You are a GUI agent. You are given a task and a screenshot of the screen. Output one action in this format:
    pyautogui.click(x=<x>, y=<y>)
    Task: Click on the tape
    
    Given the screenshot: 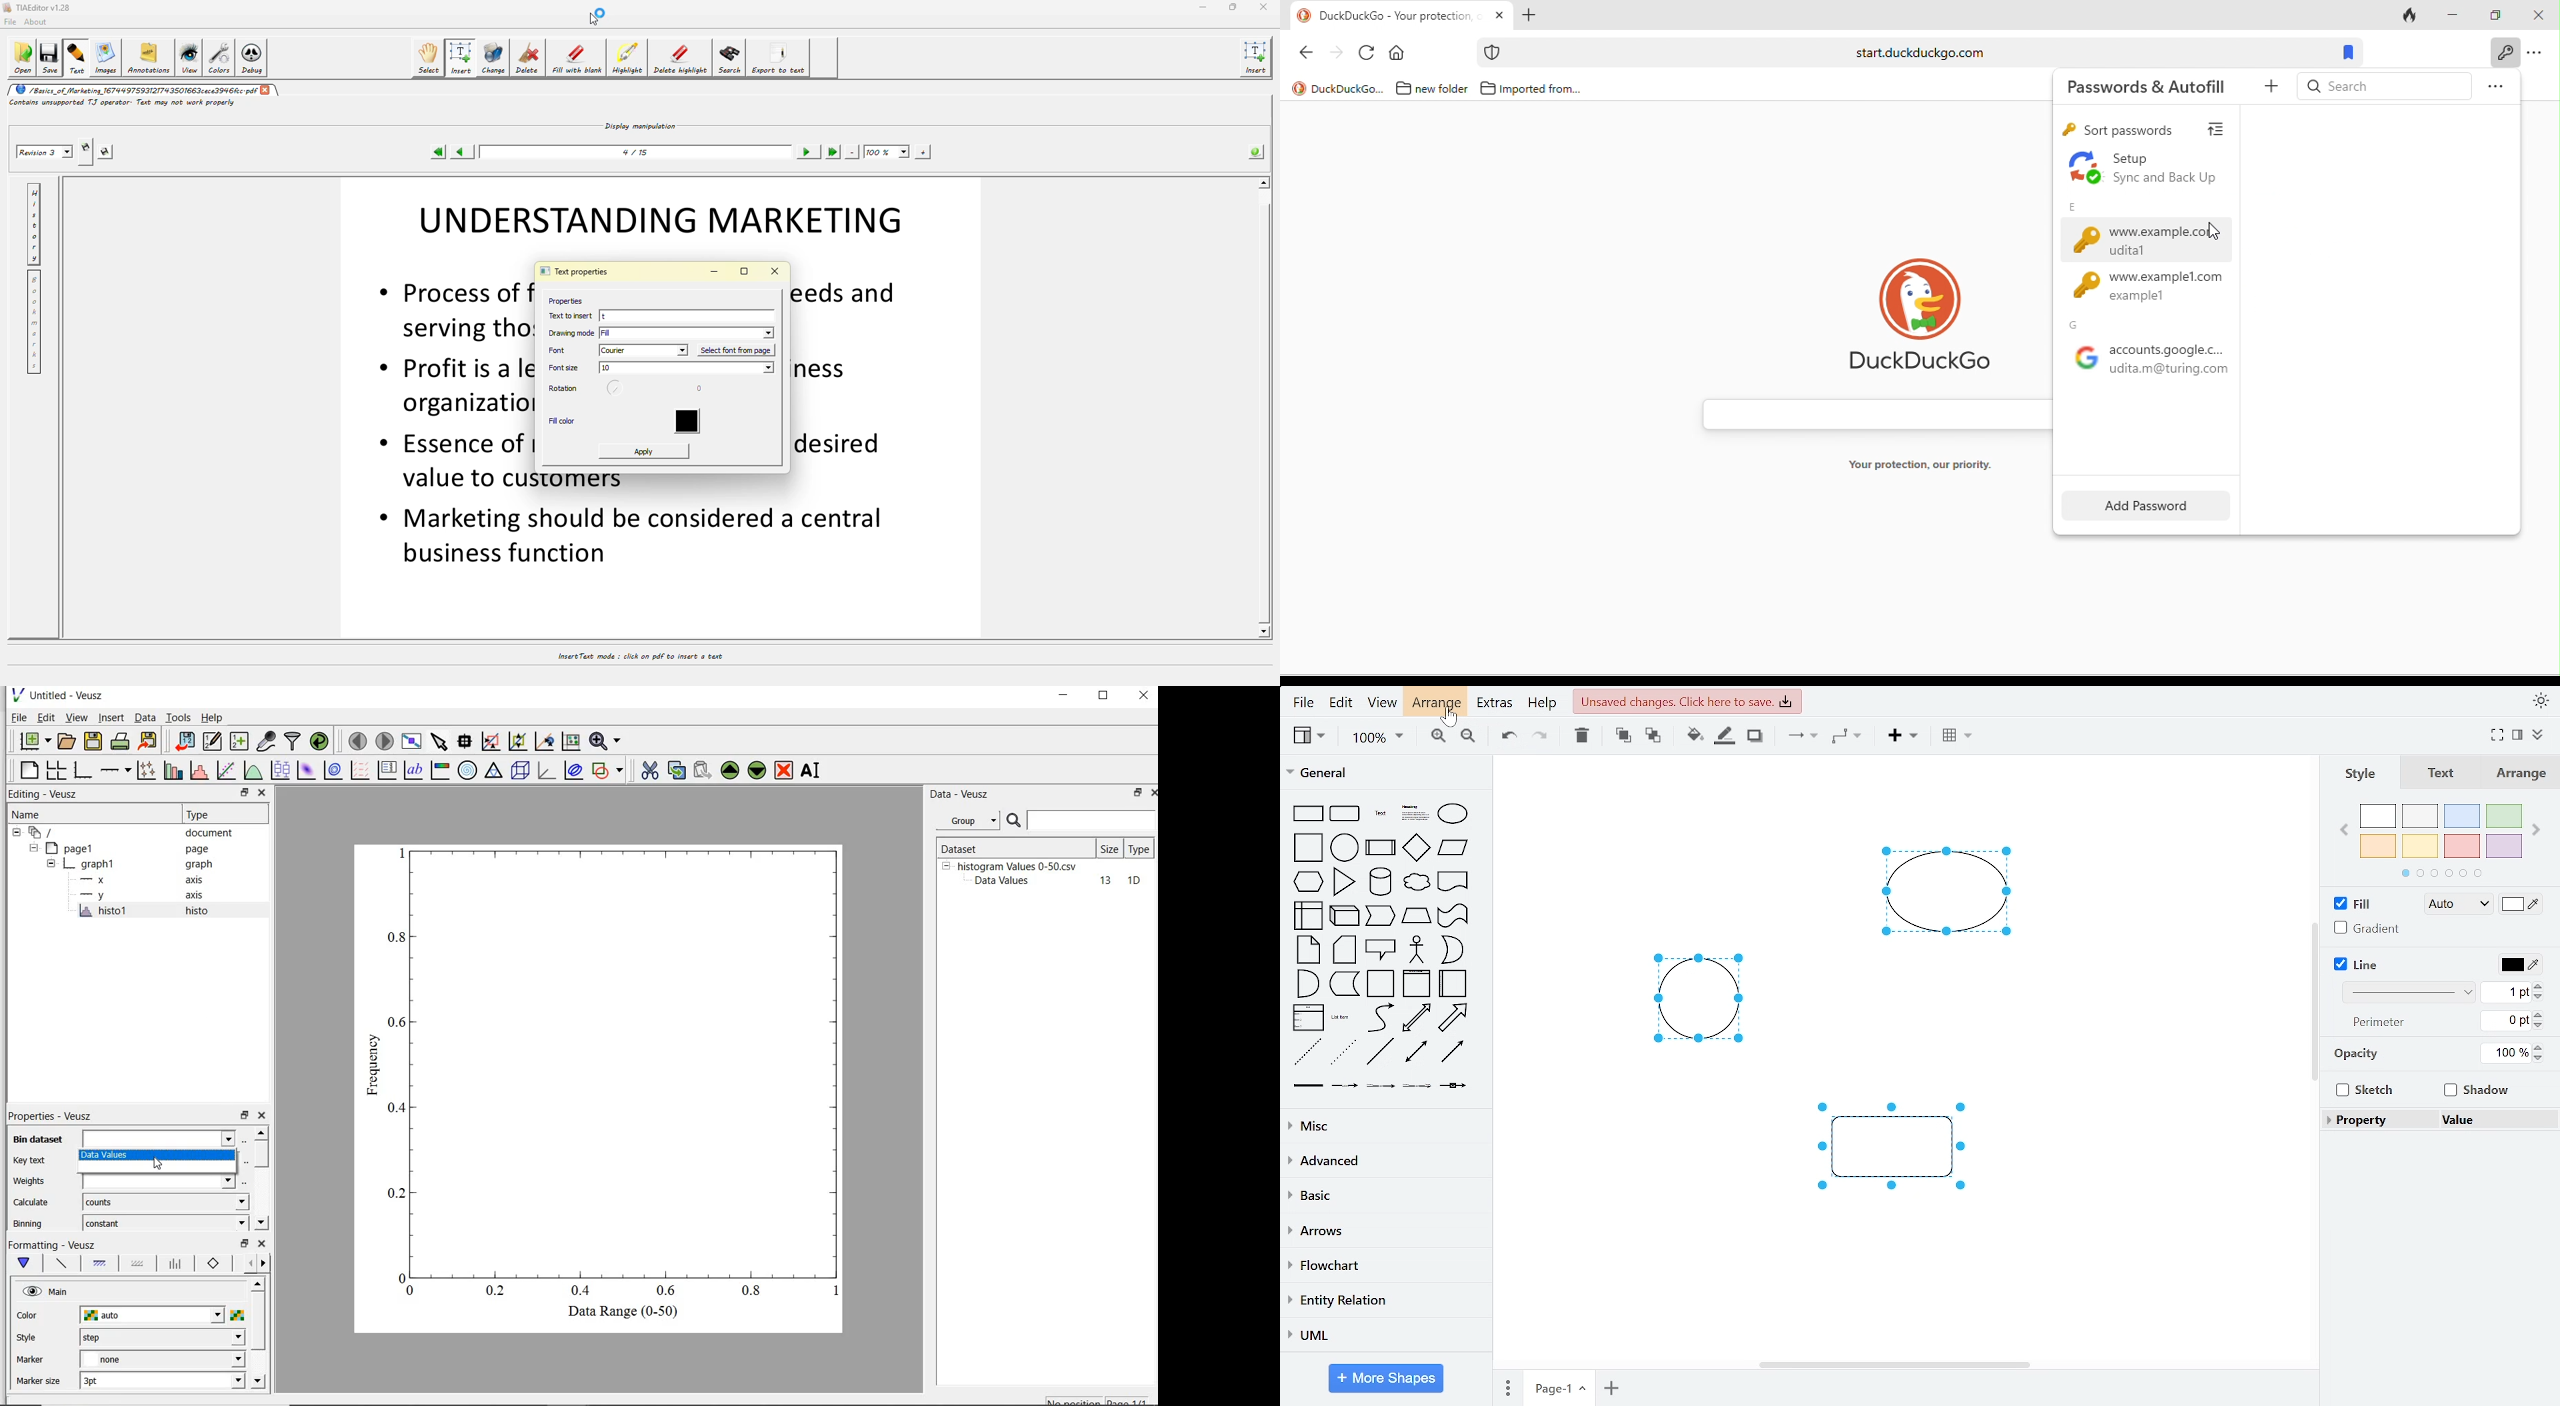 What is the action you would take?
    pyautogui.click(x=1454, y=916)
    